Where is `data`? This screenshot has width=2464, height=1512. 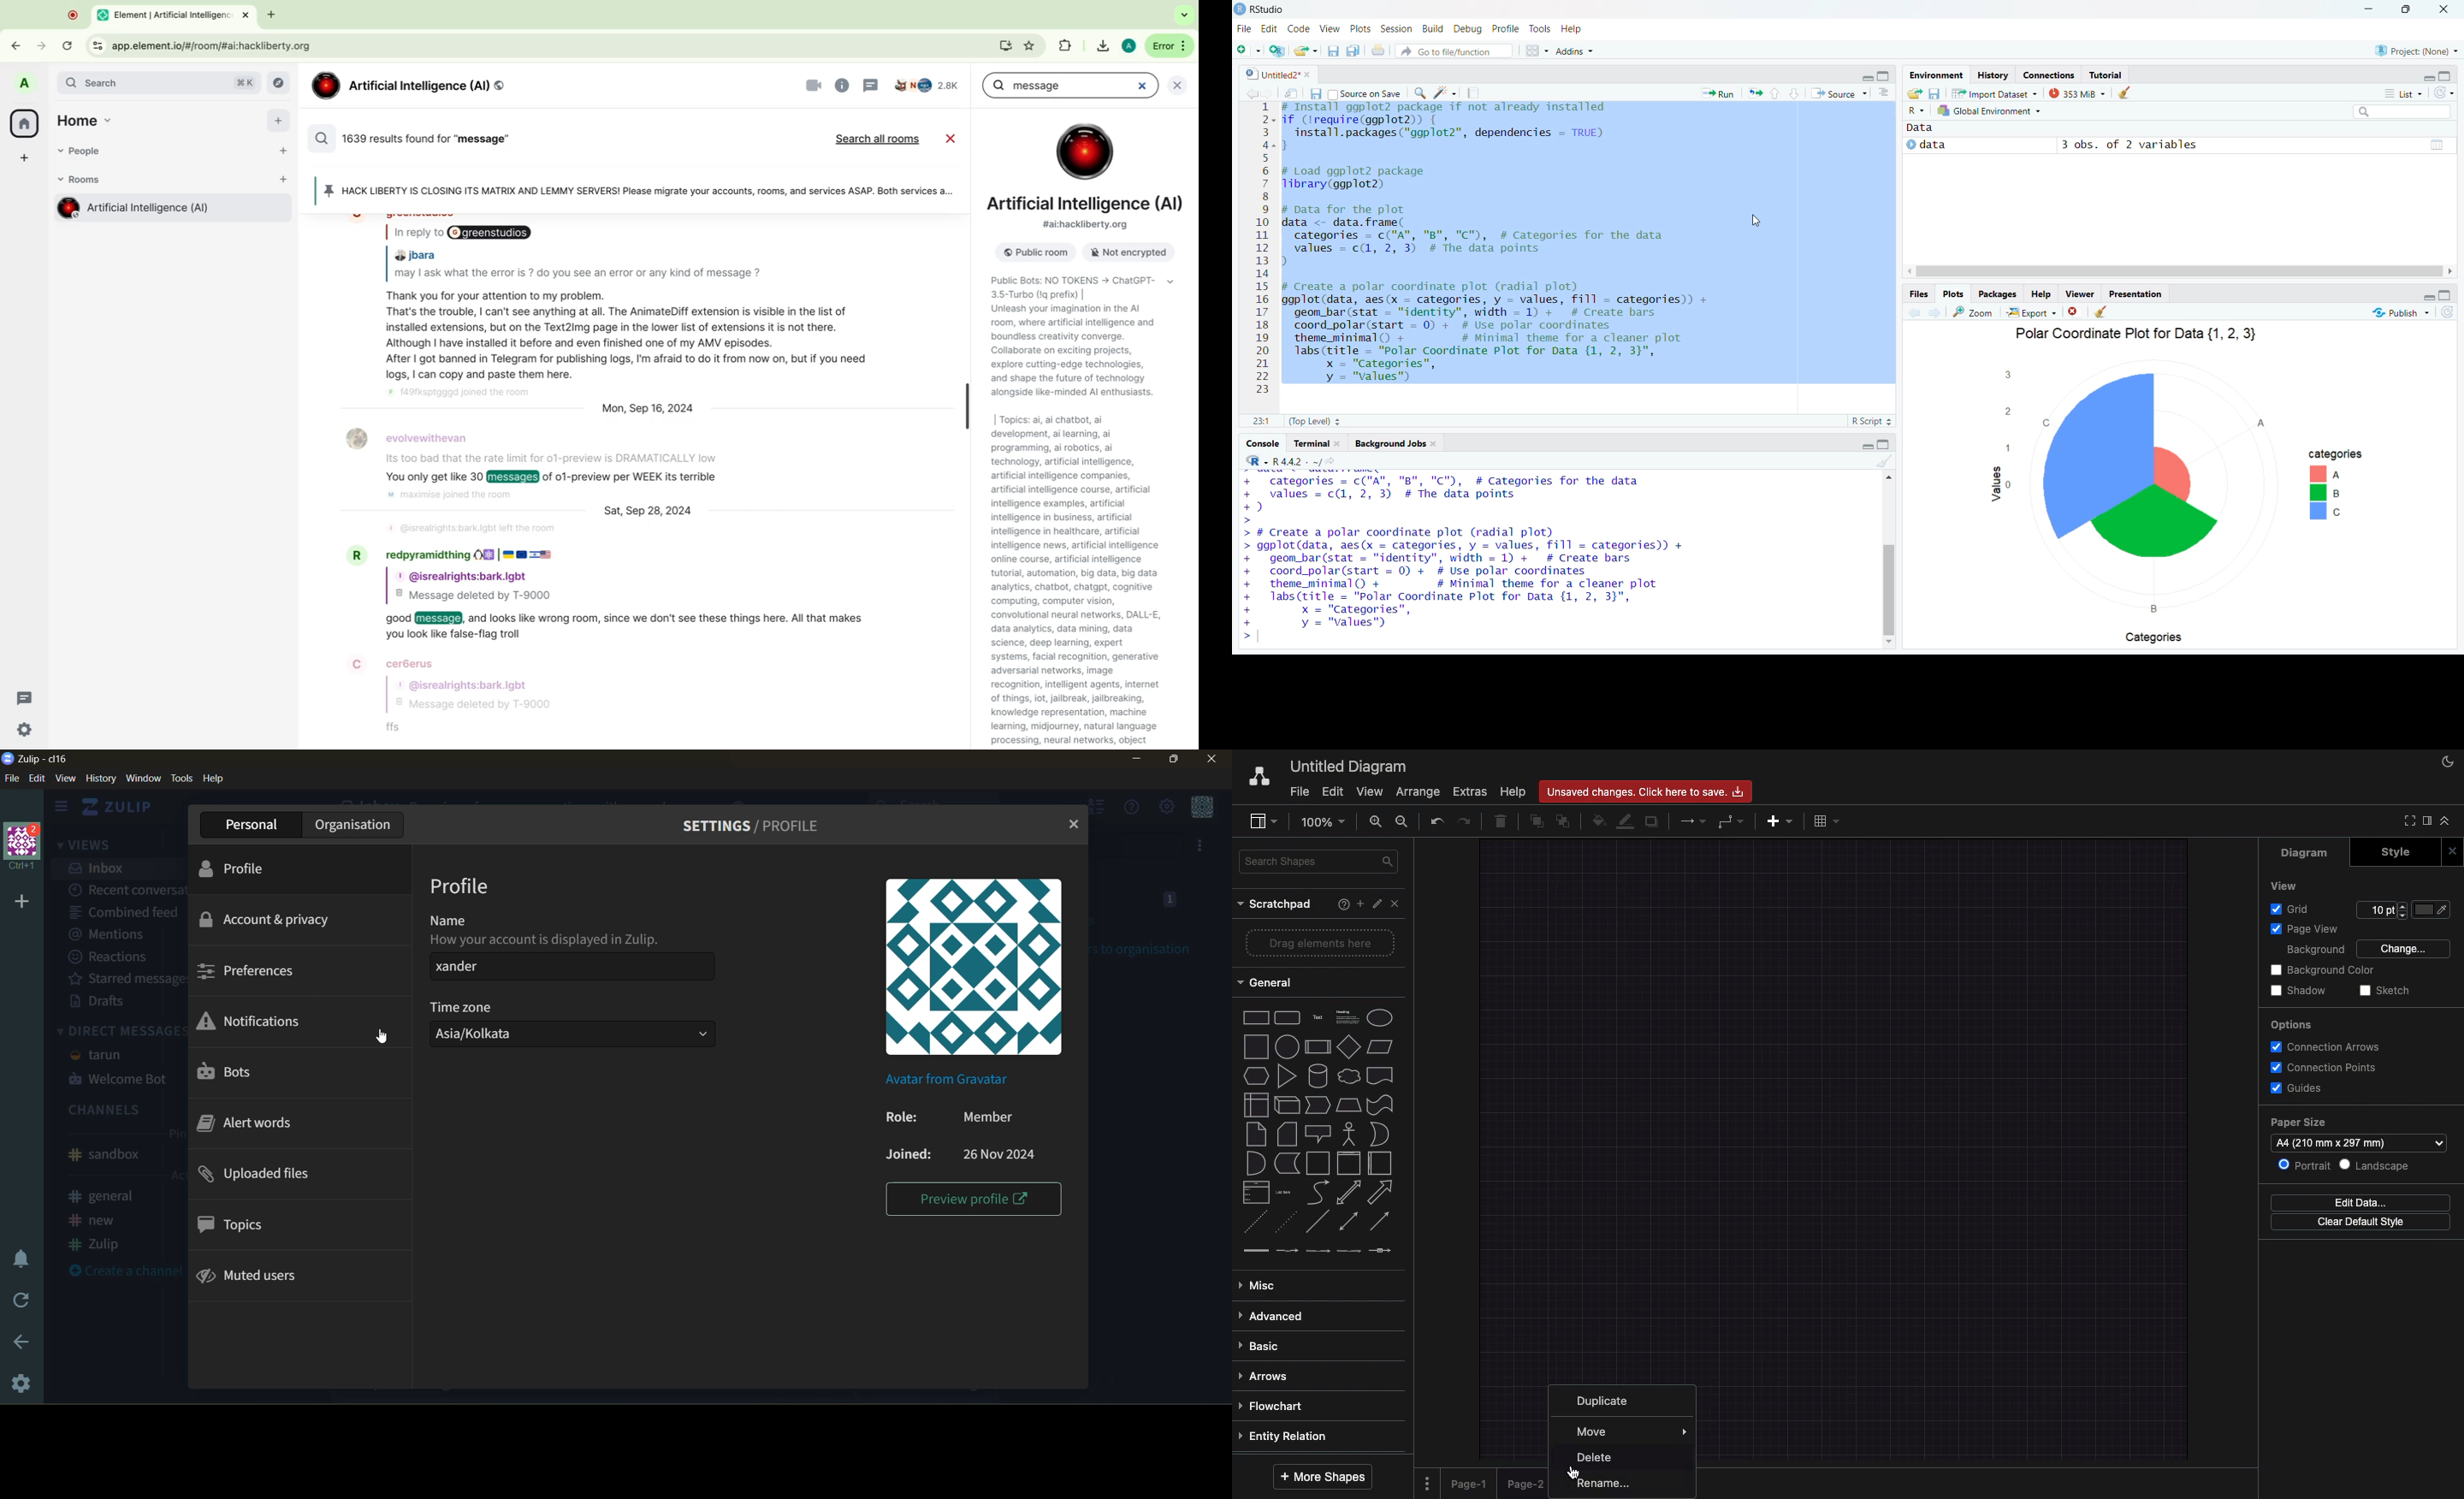 data is located at coordinates (1919, 128).